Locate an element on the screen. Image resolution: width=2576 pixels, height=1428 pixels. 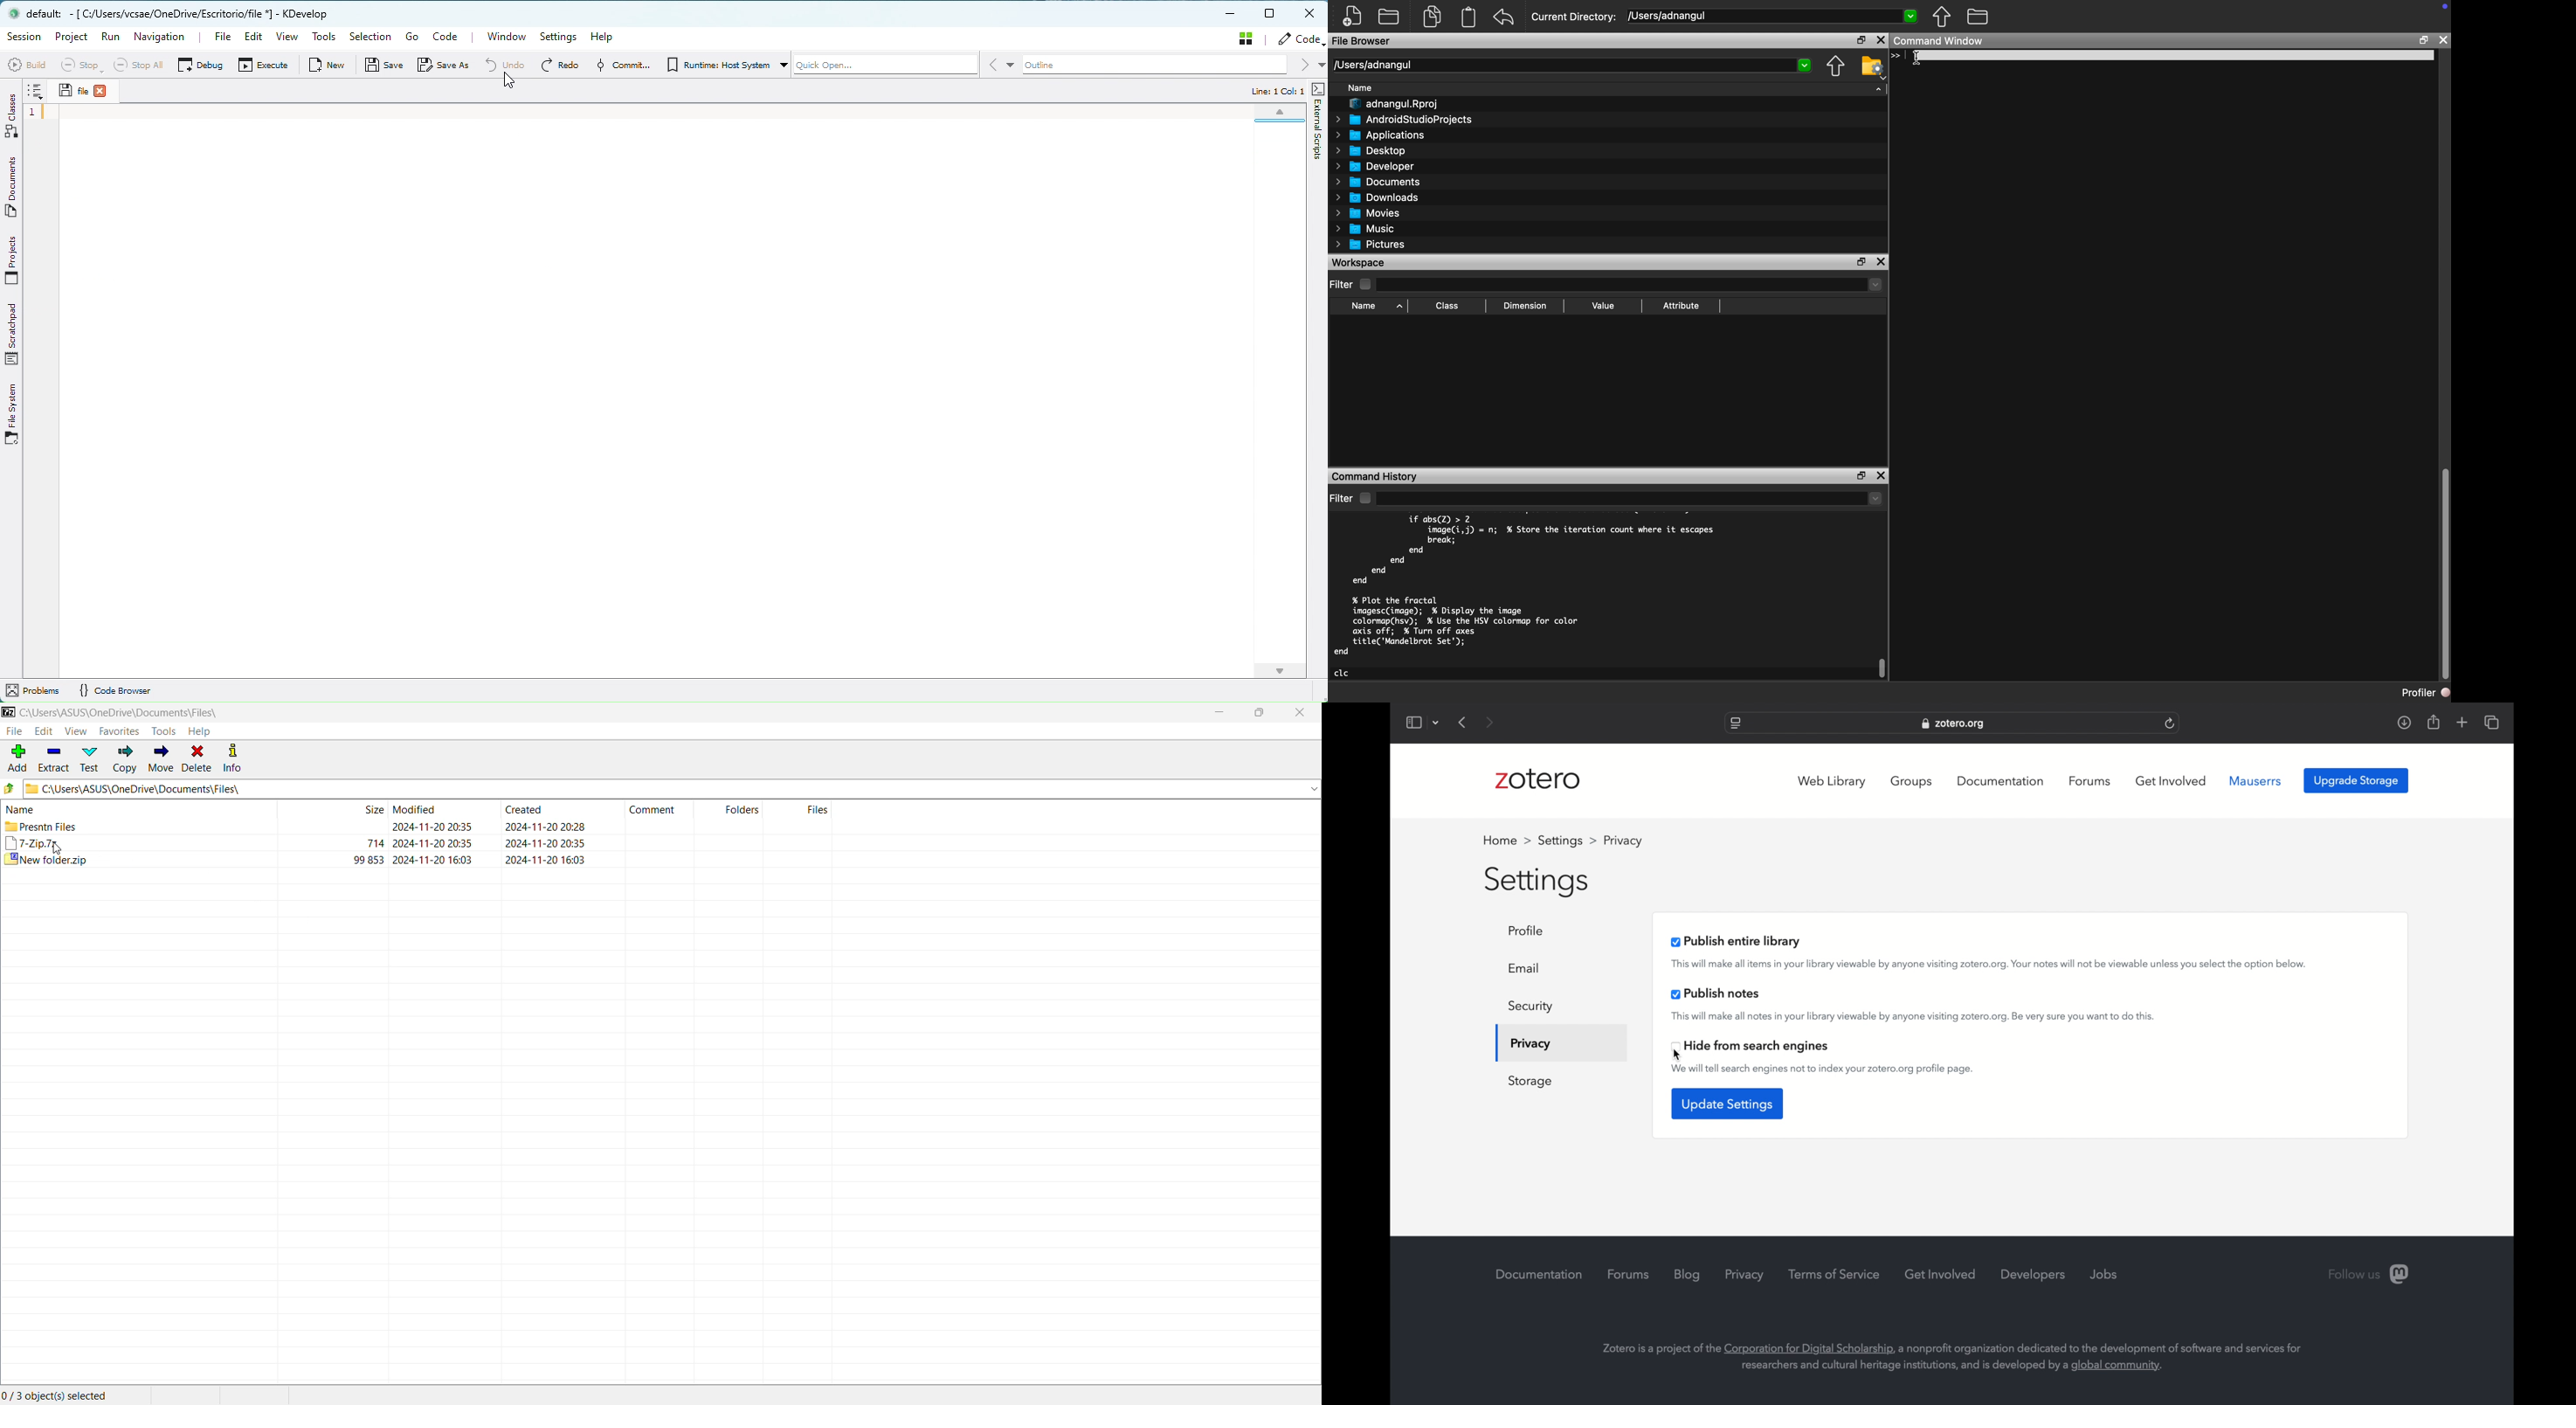
downloads is located at coordinates (2405, 722).